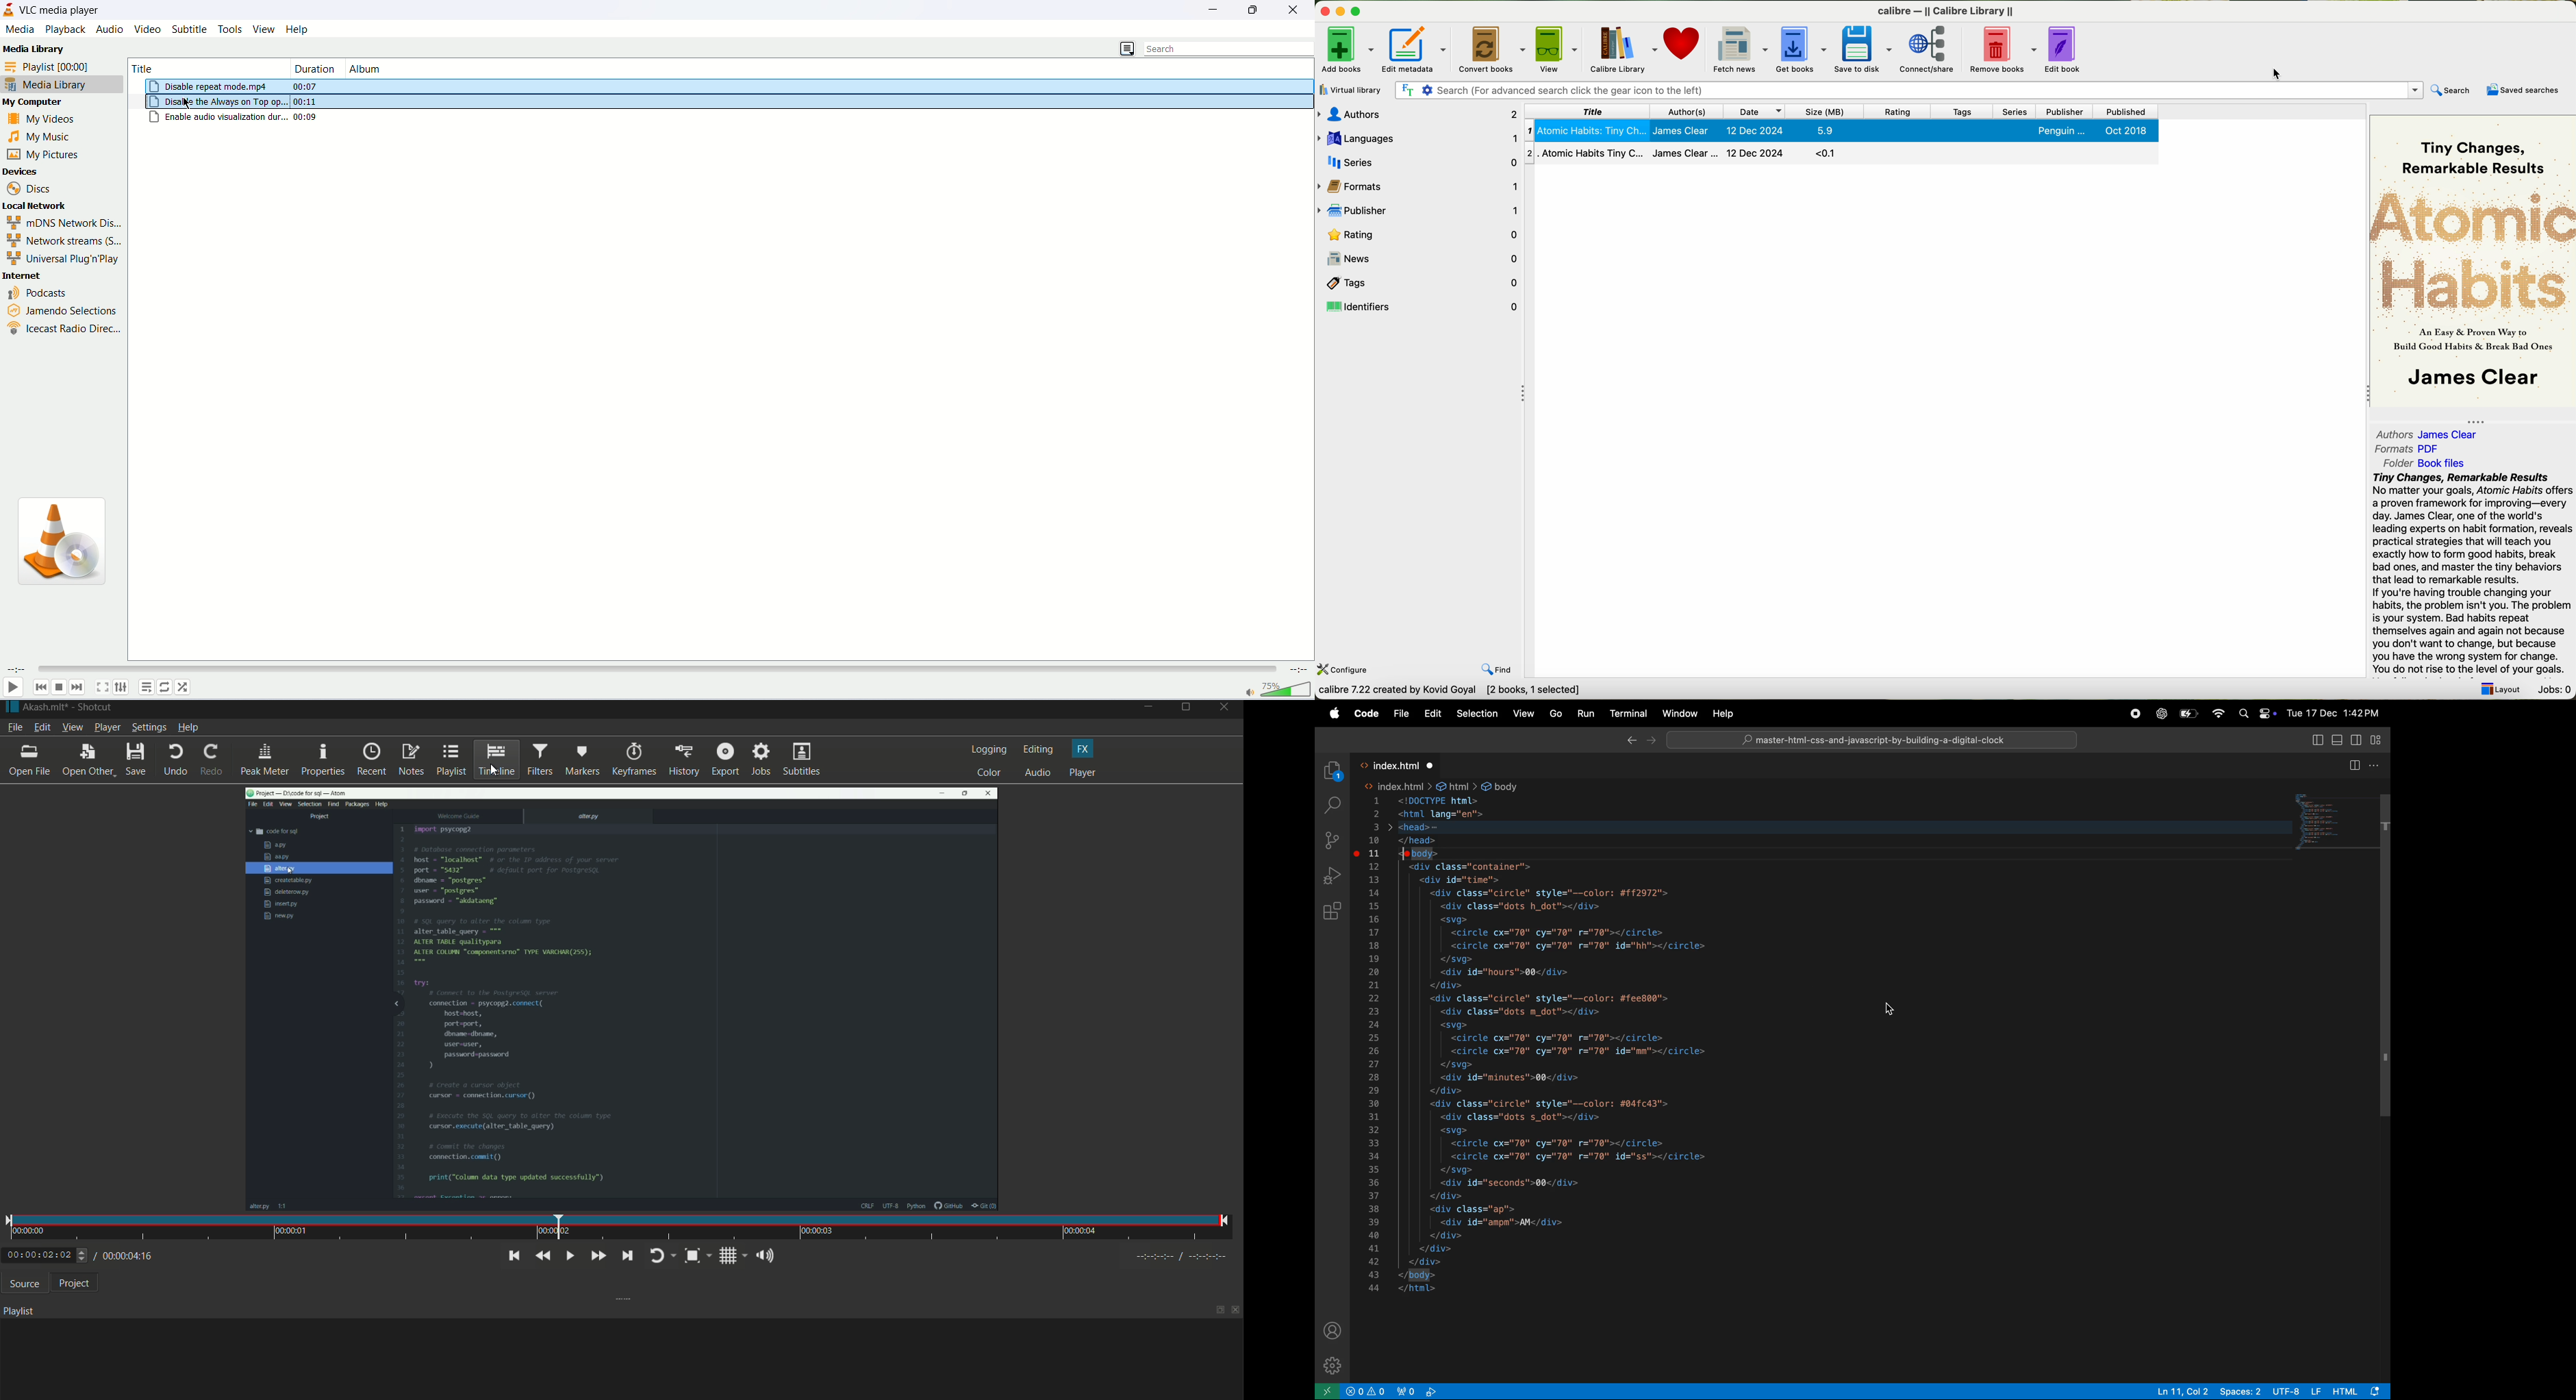 The image size is (2576, 1400). I want to click on add books, so click(1346, 51).